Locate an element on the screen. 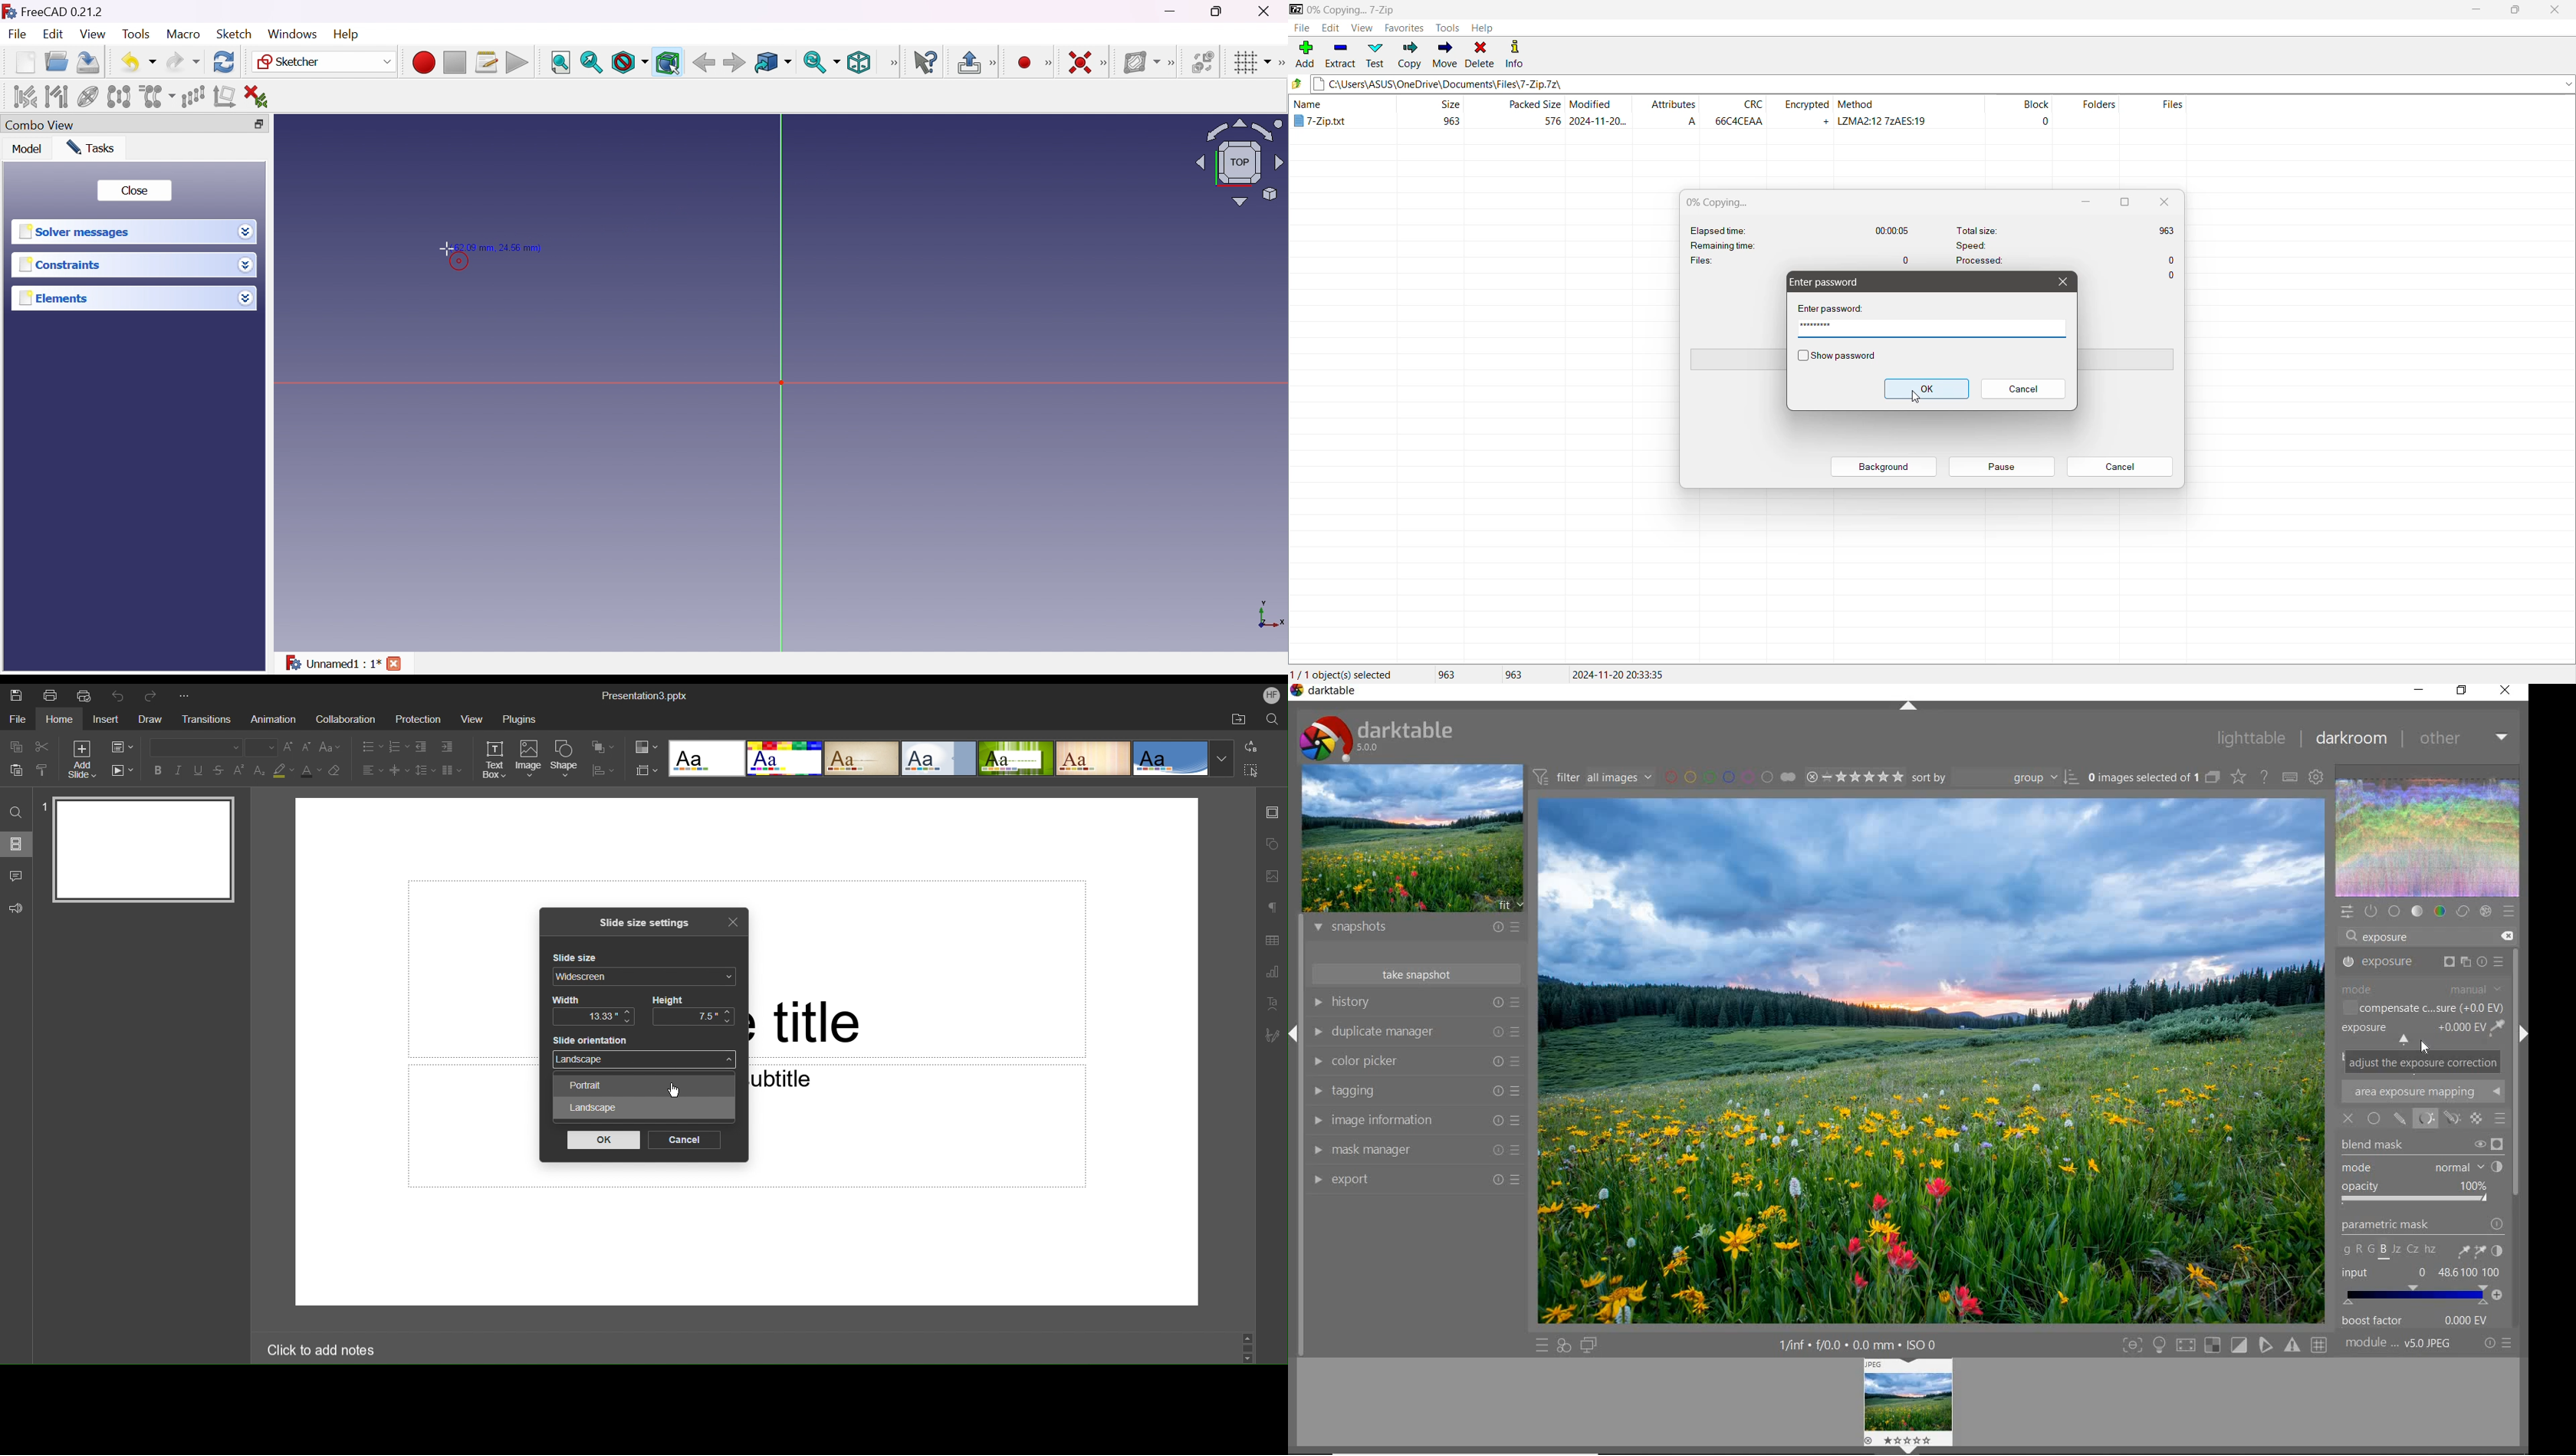 Image resolution: width=2576 pixels, height=1456 pixels. Files is located at coordinates (2166, 113).